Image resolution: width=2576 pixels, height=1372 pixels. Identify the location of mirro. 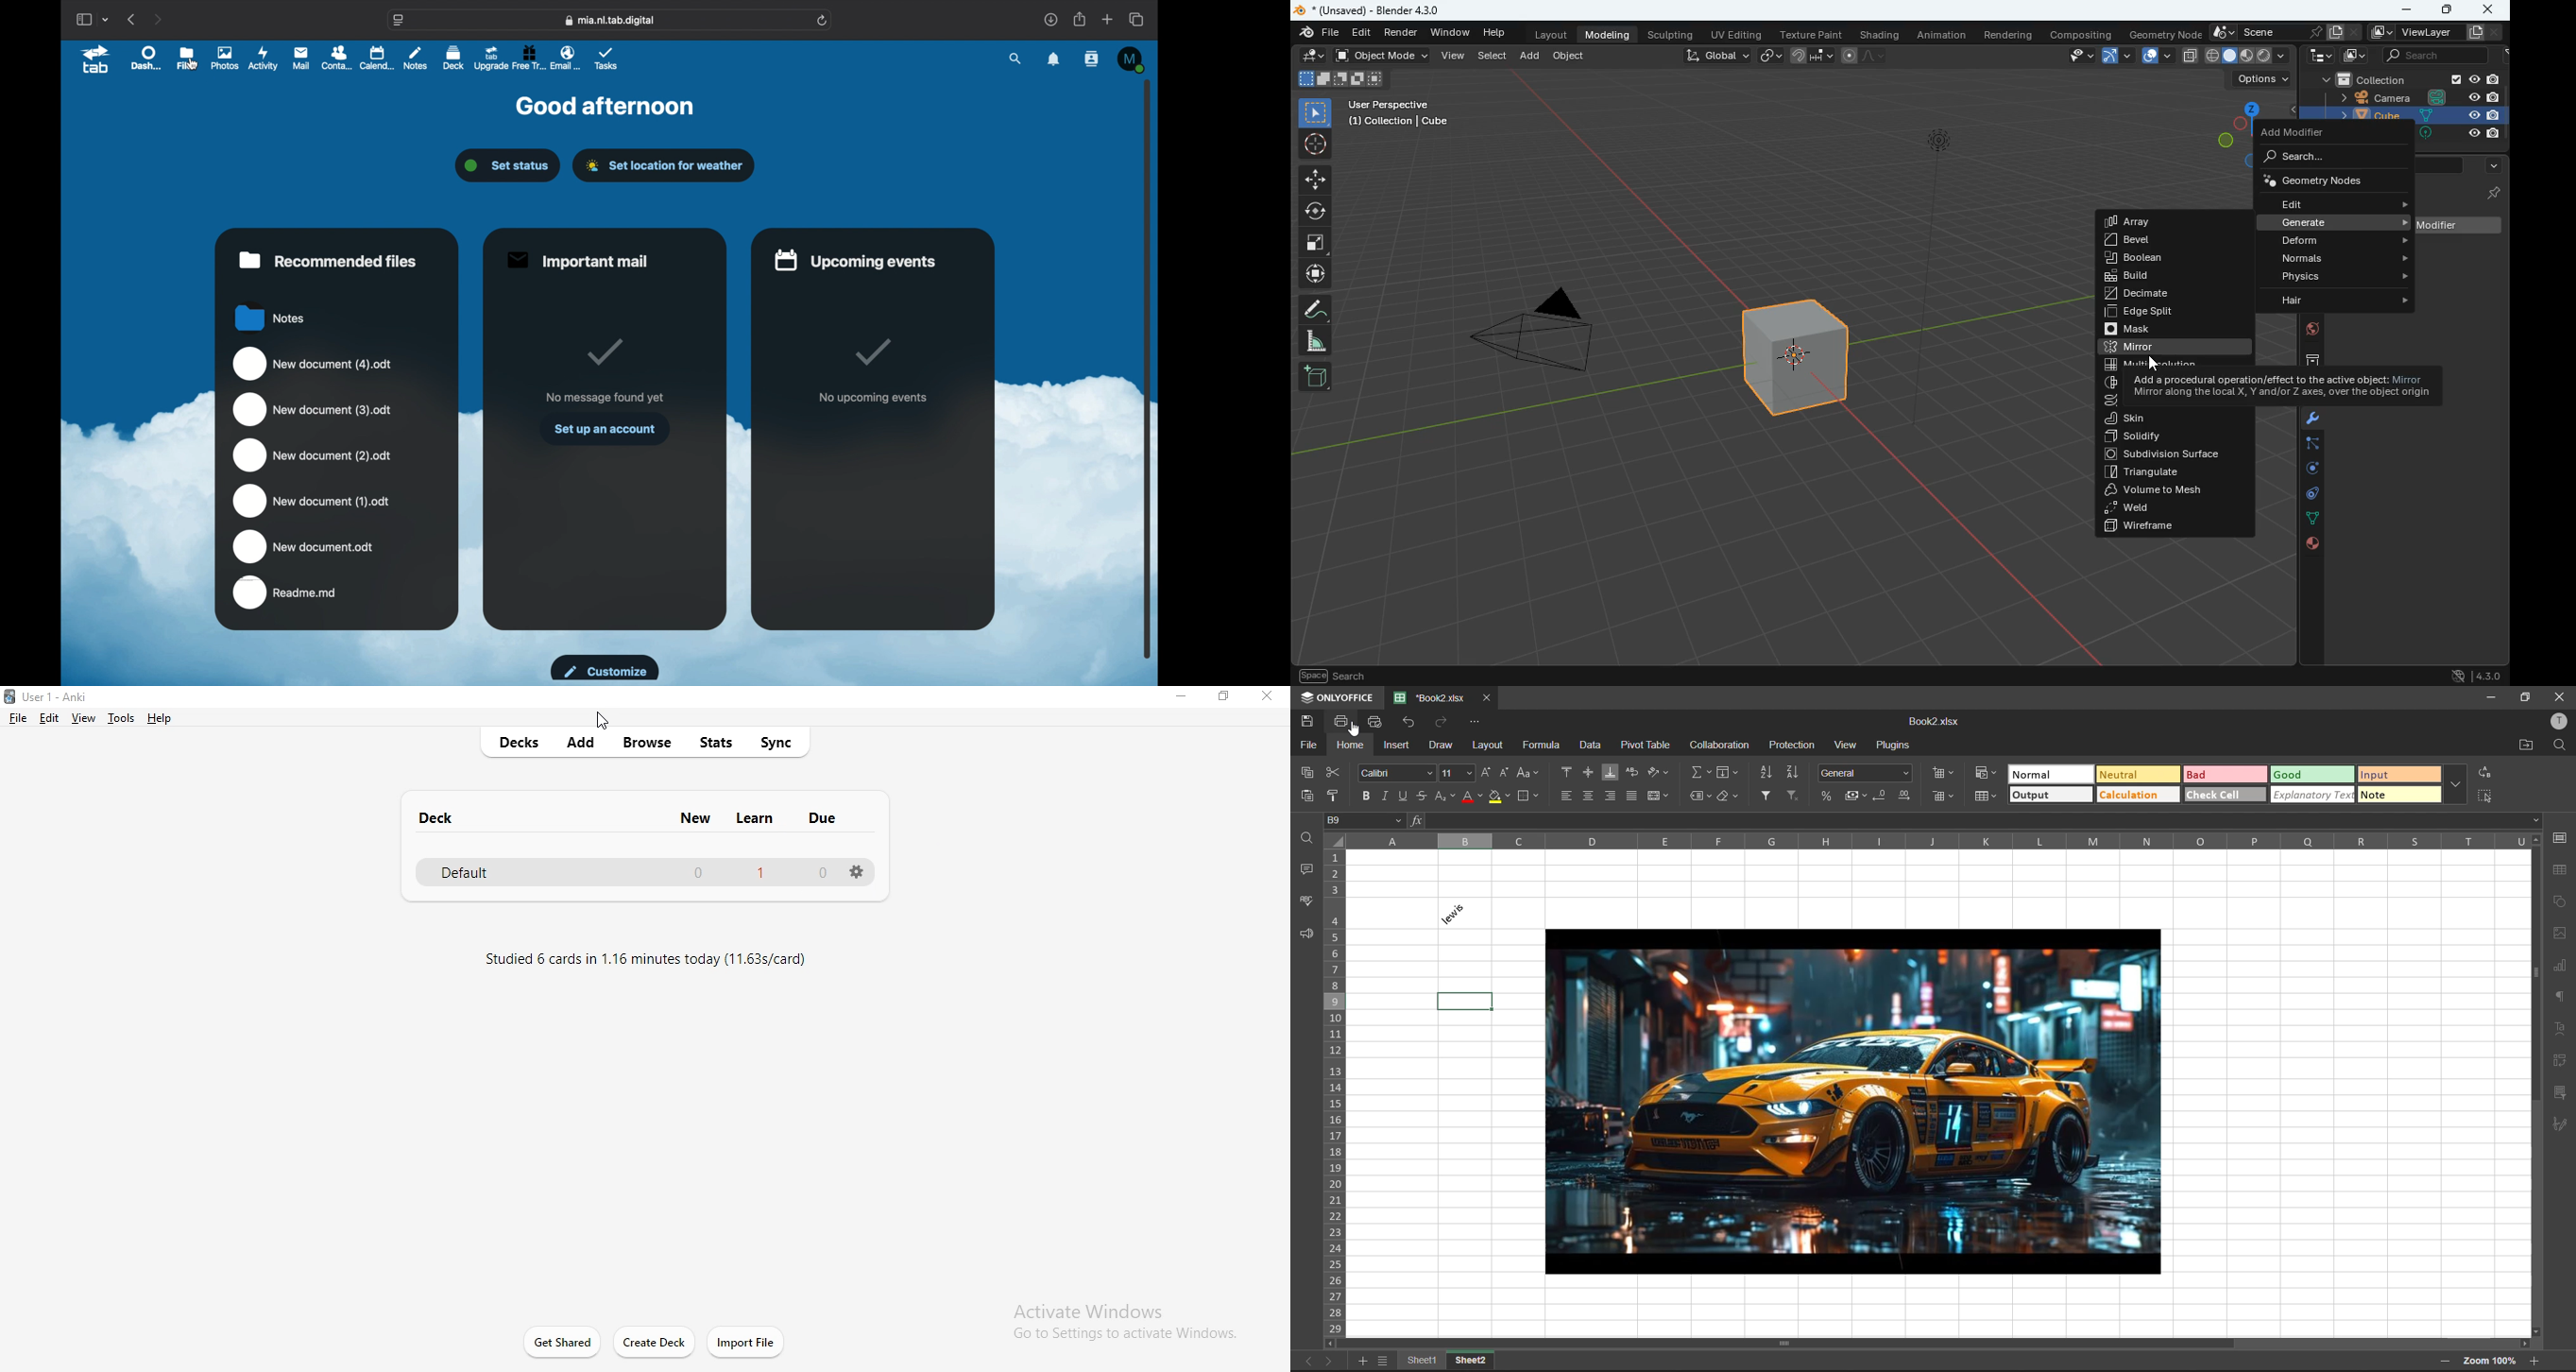
(2175, 347).